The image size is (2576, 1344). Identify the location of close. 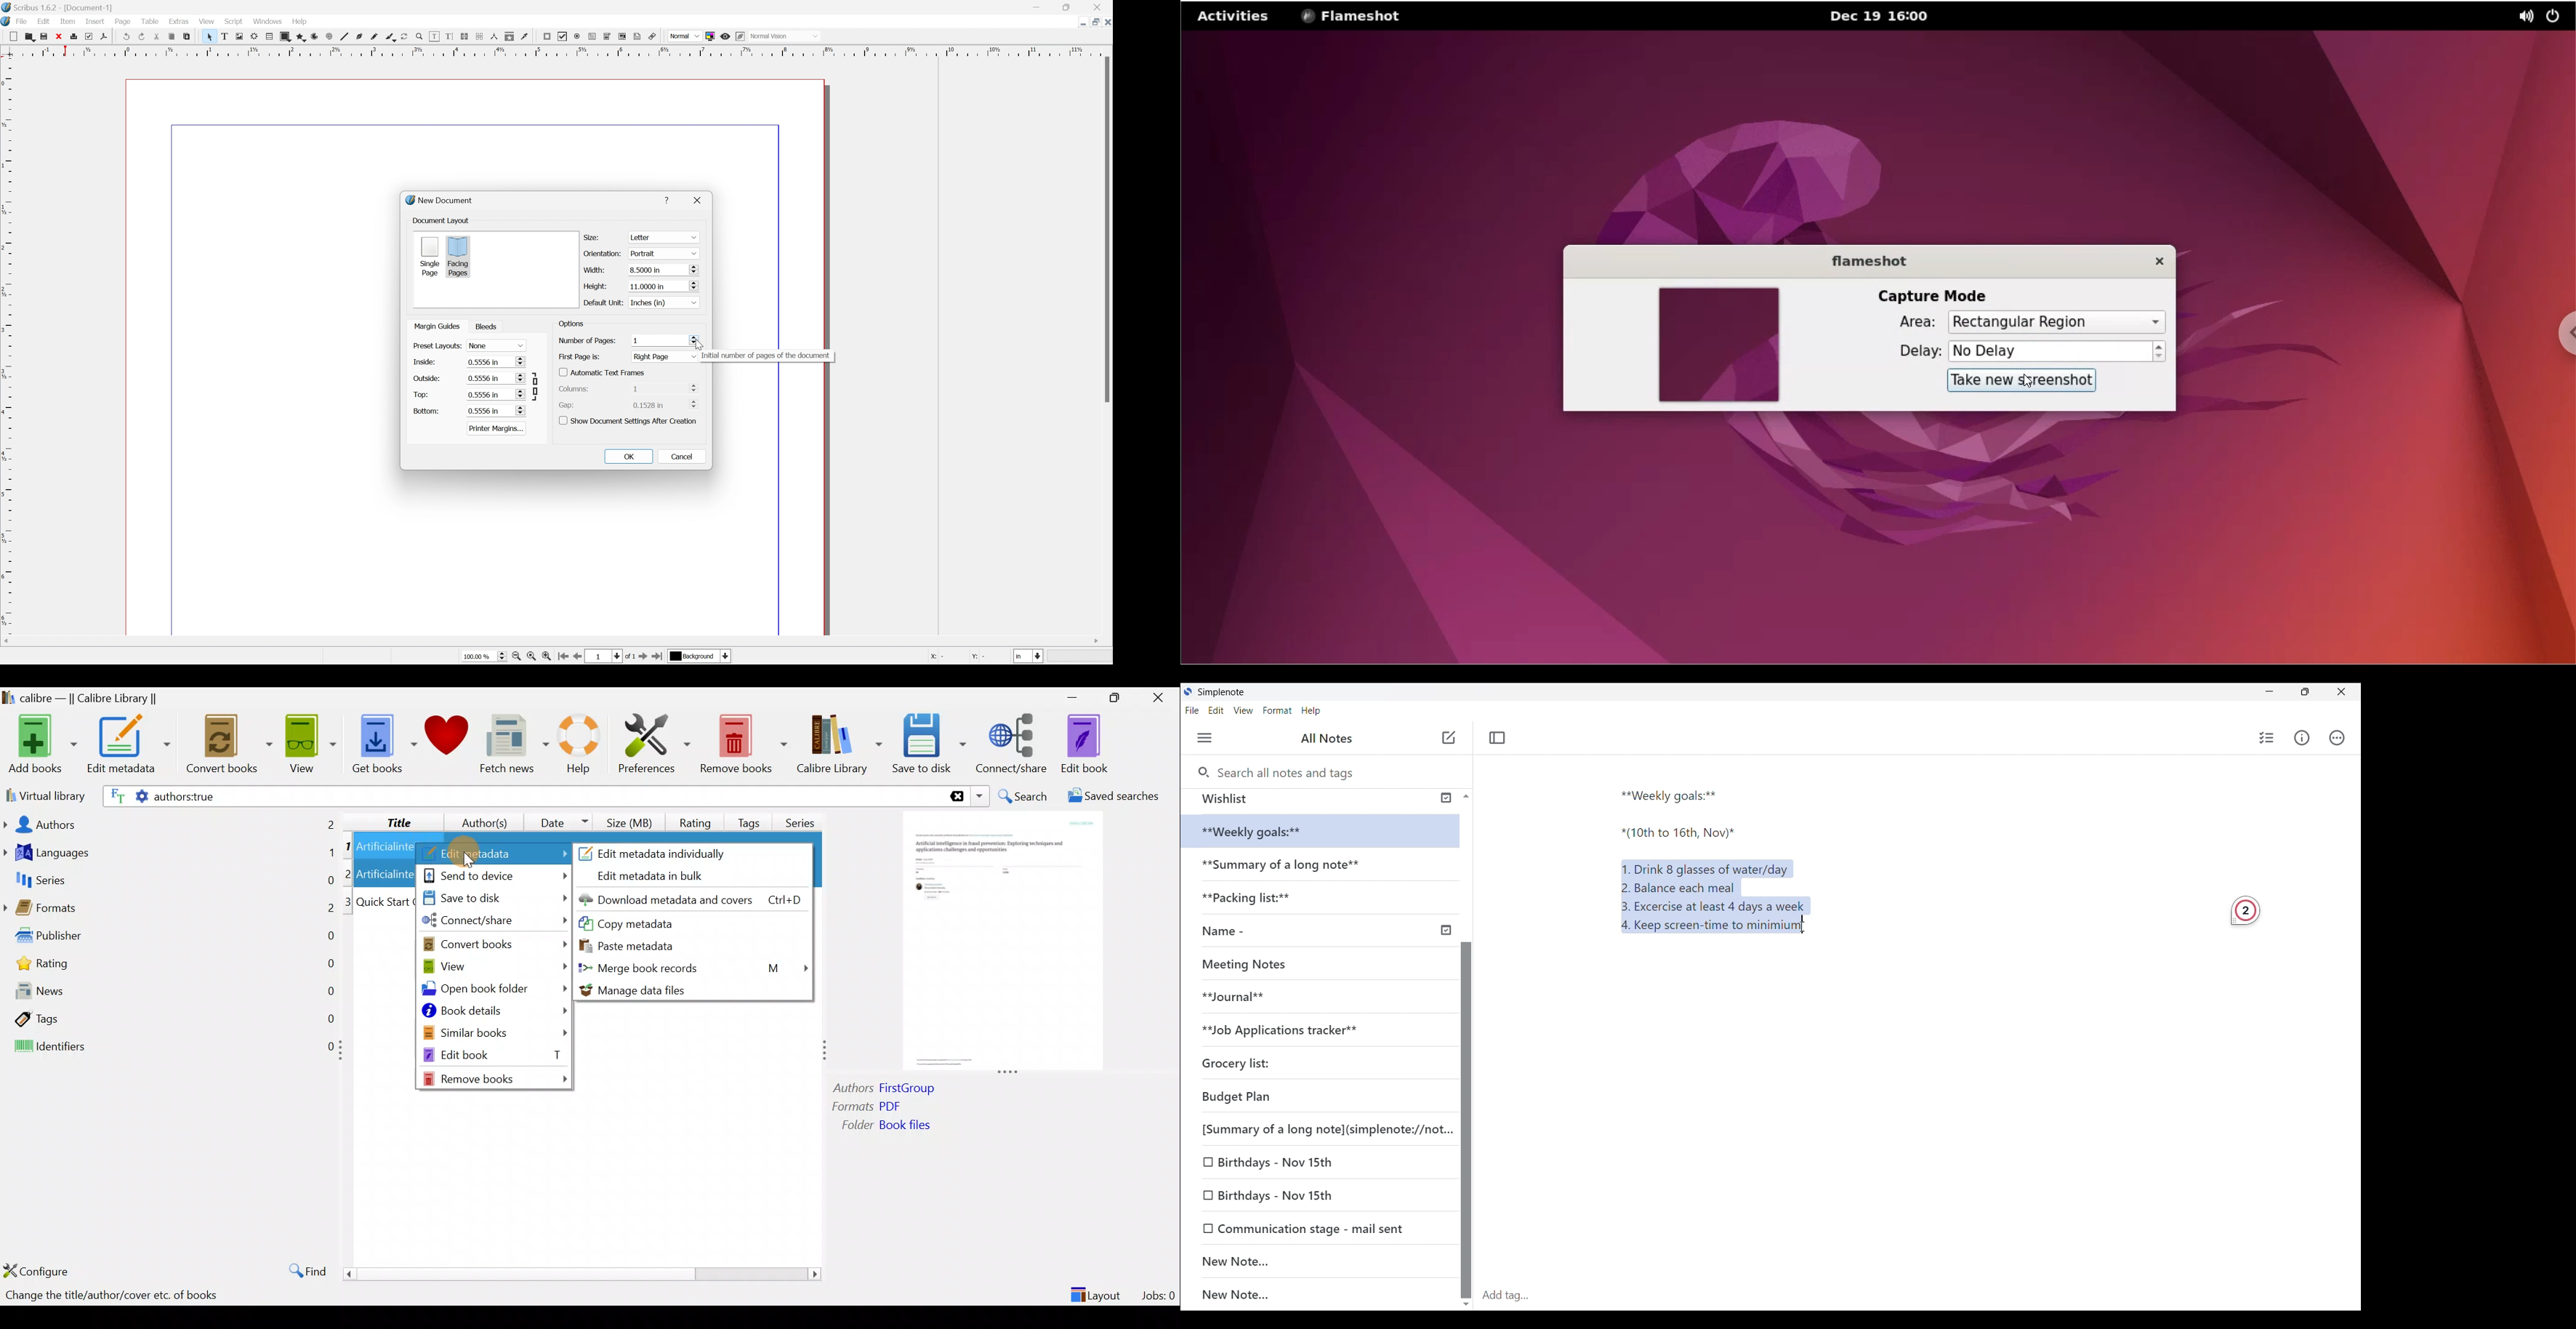
(700, 200).